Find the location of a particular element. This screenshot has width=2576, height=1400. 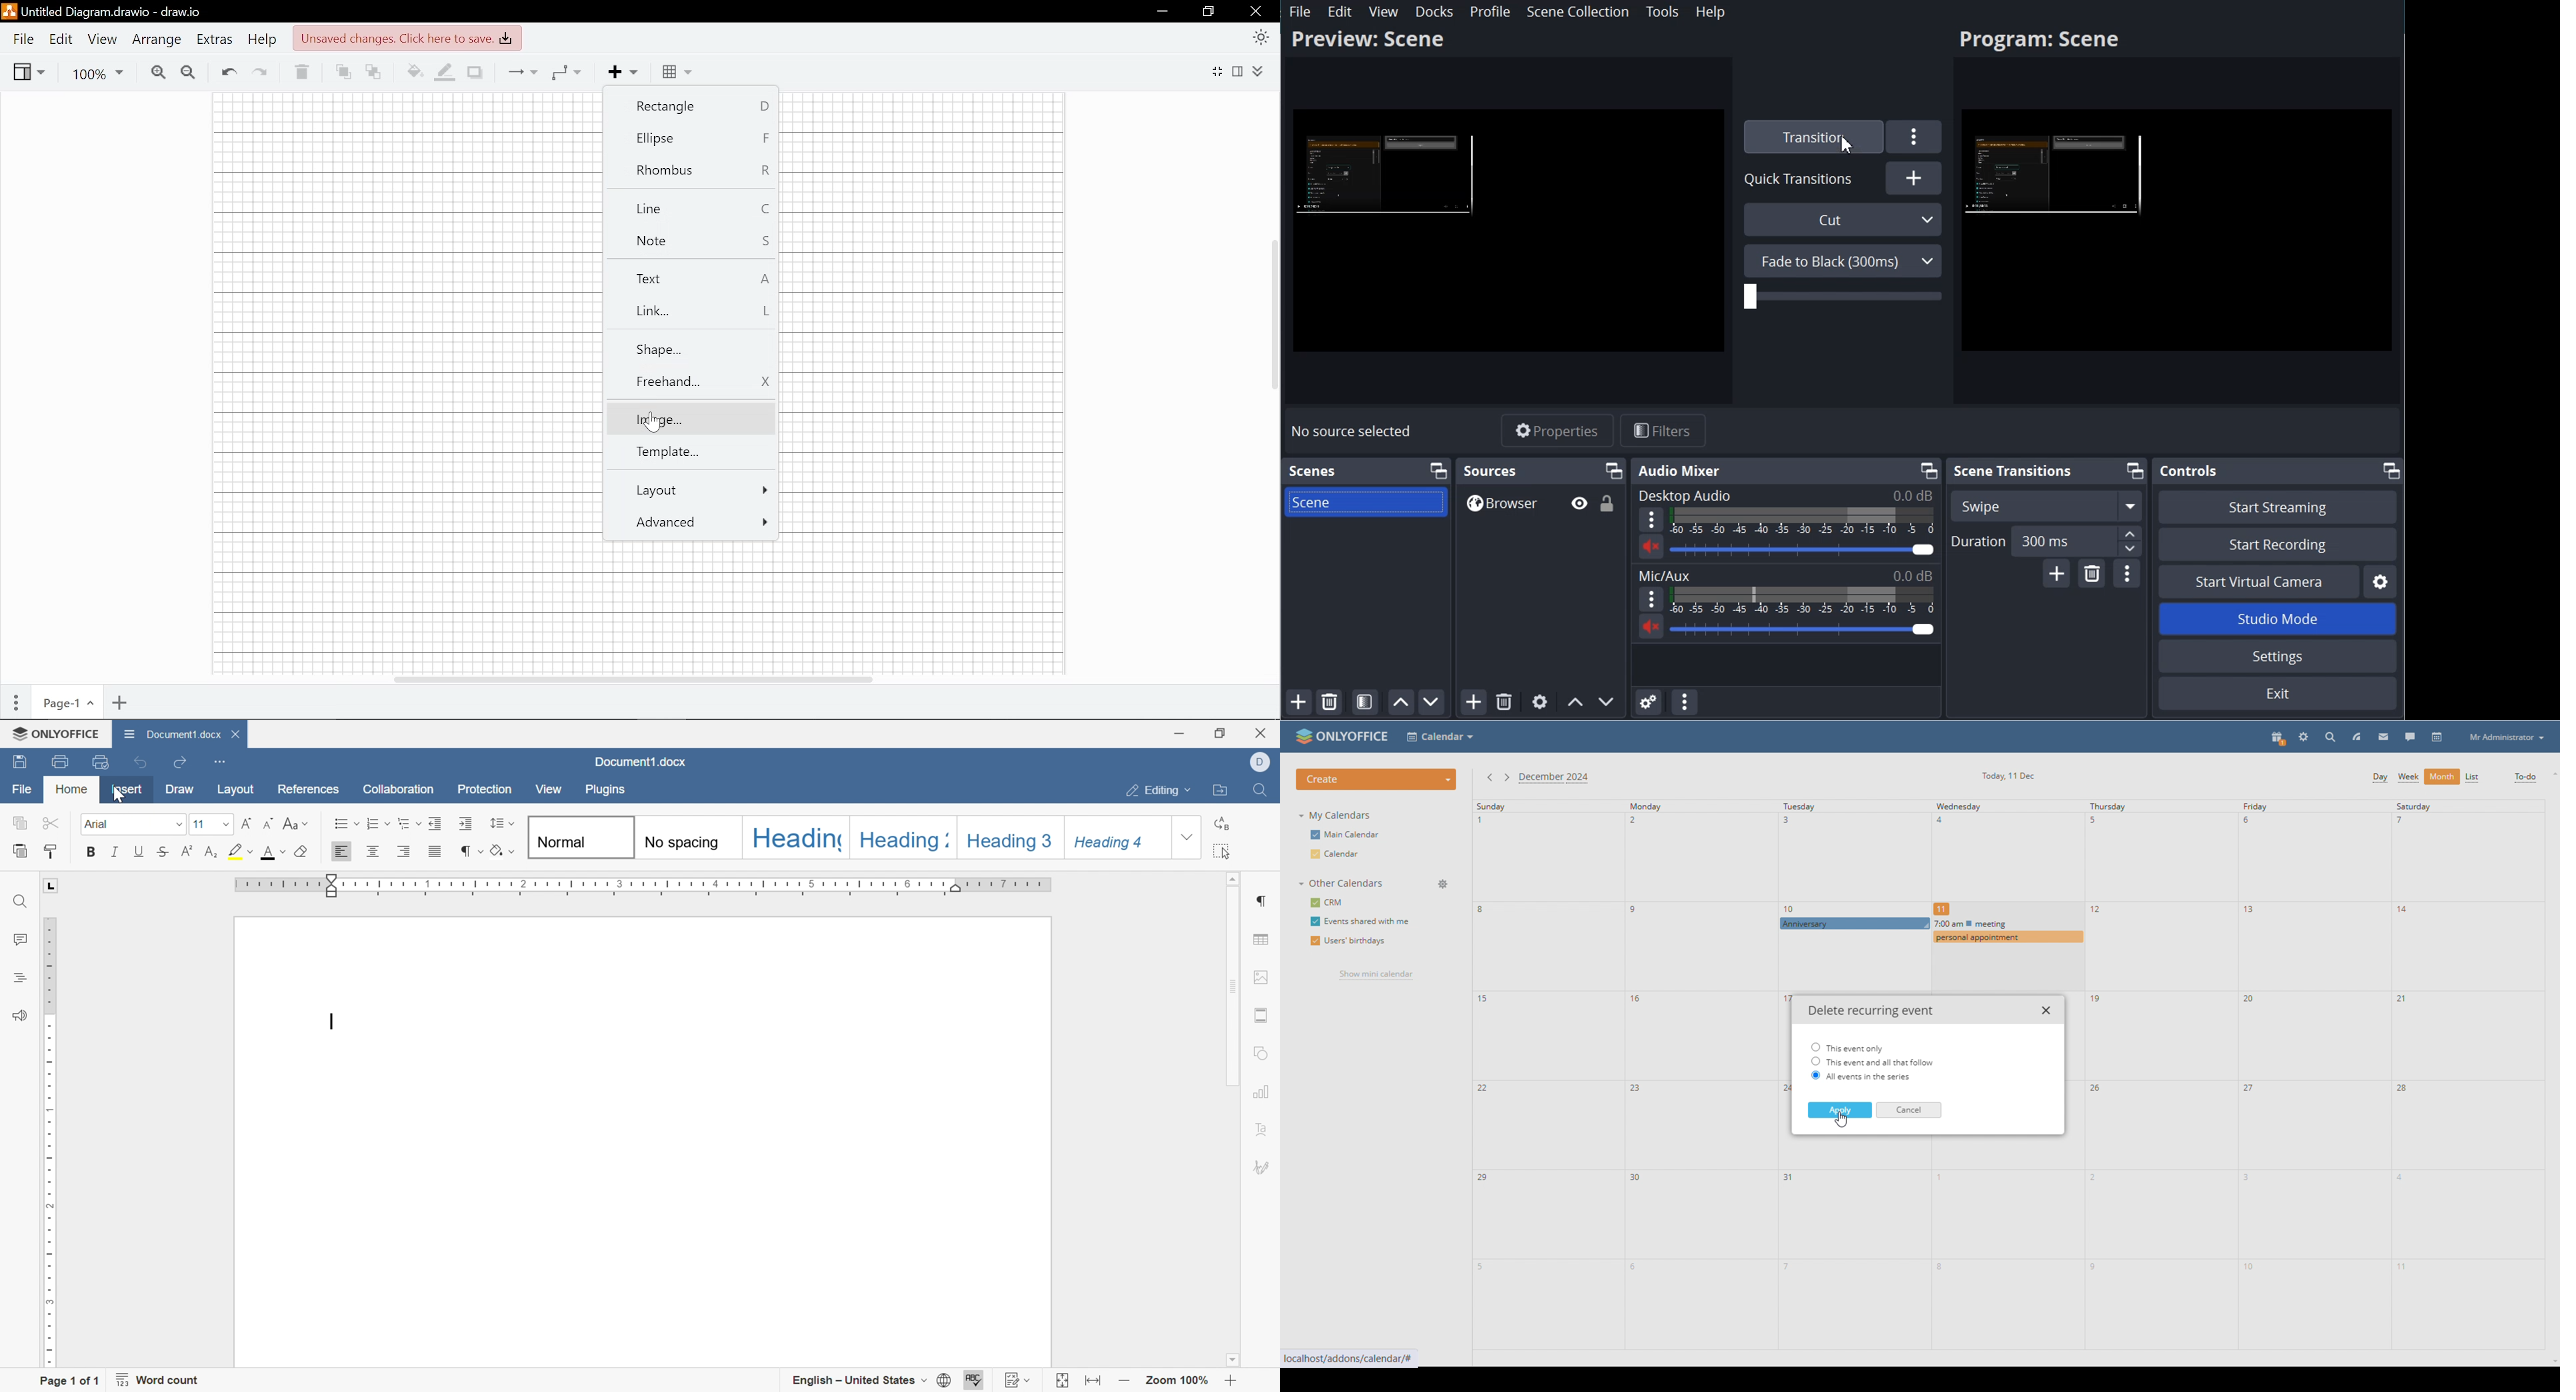

Undo is located at coordinates (139, 762).